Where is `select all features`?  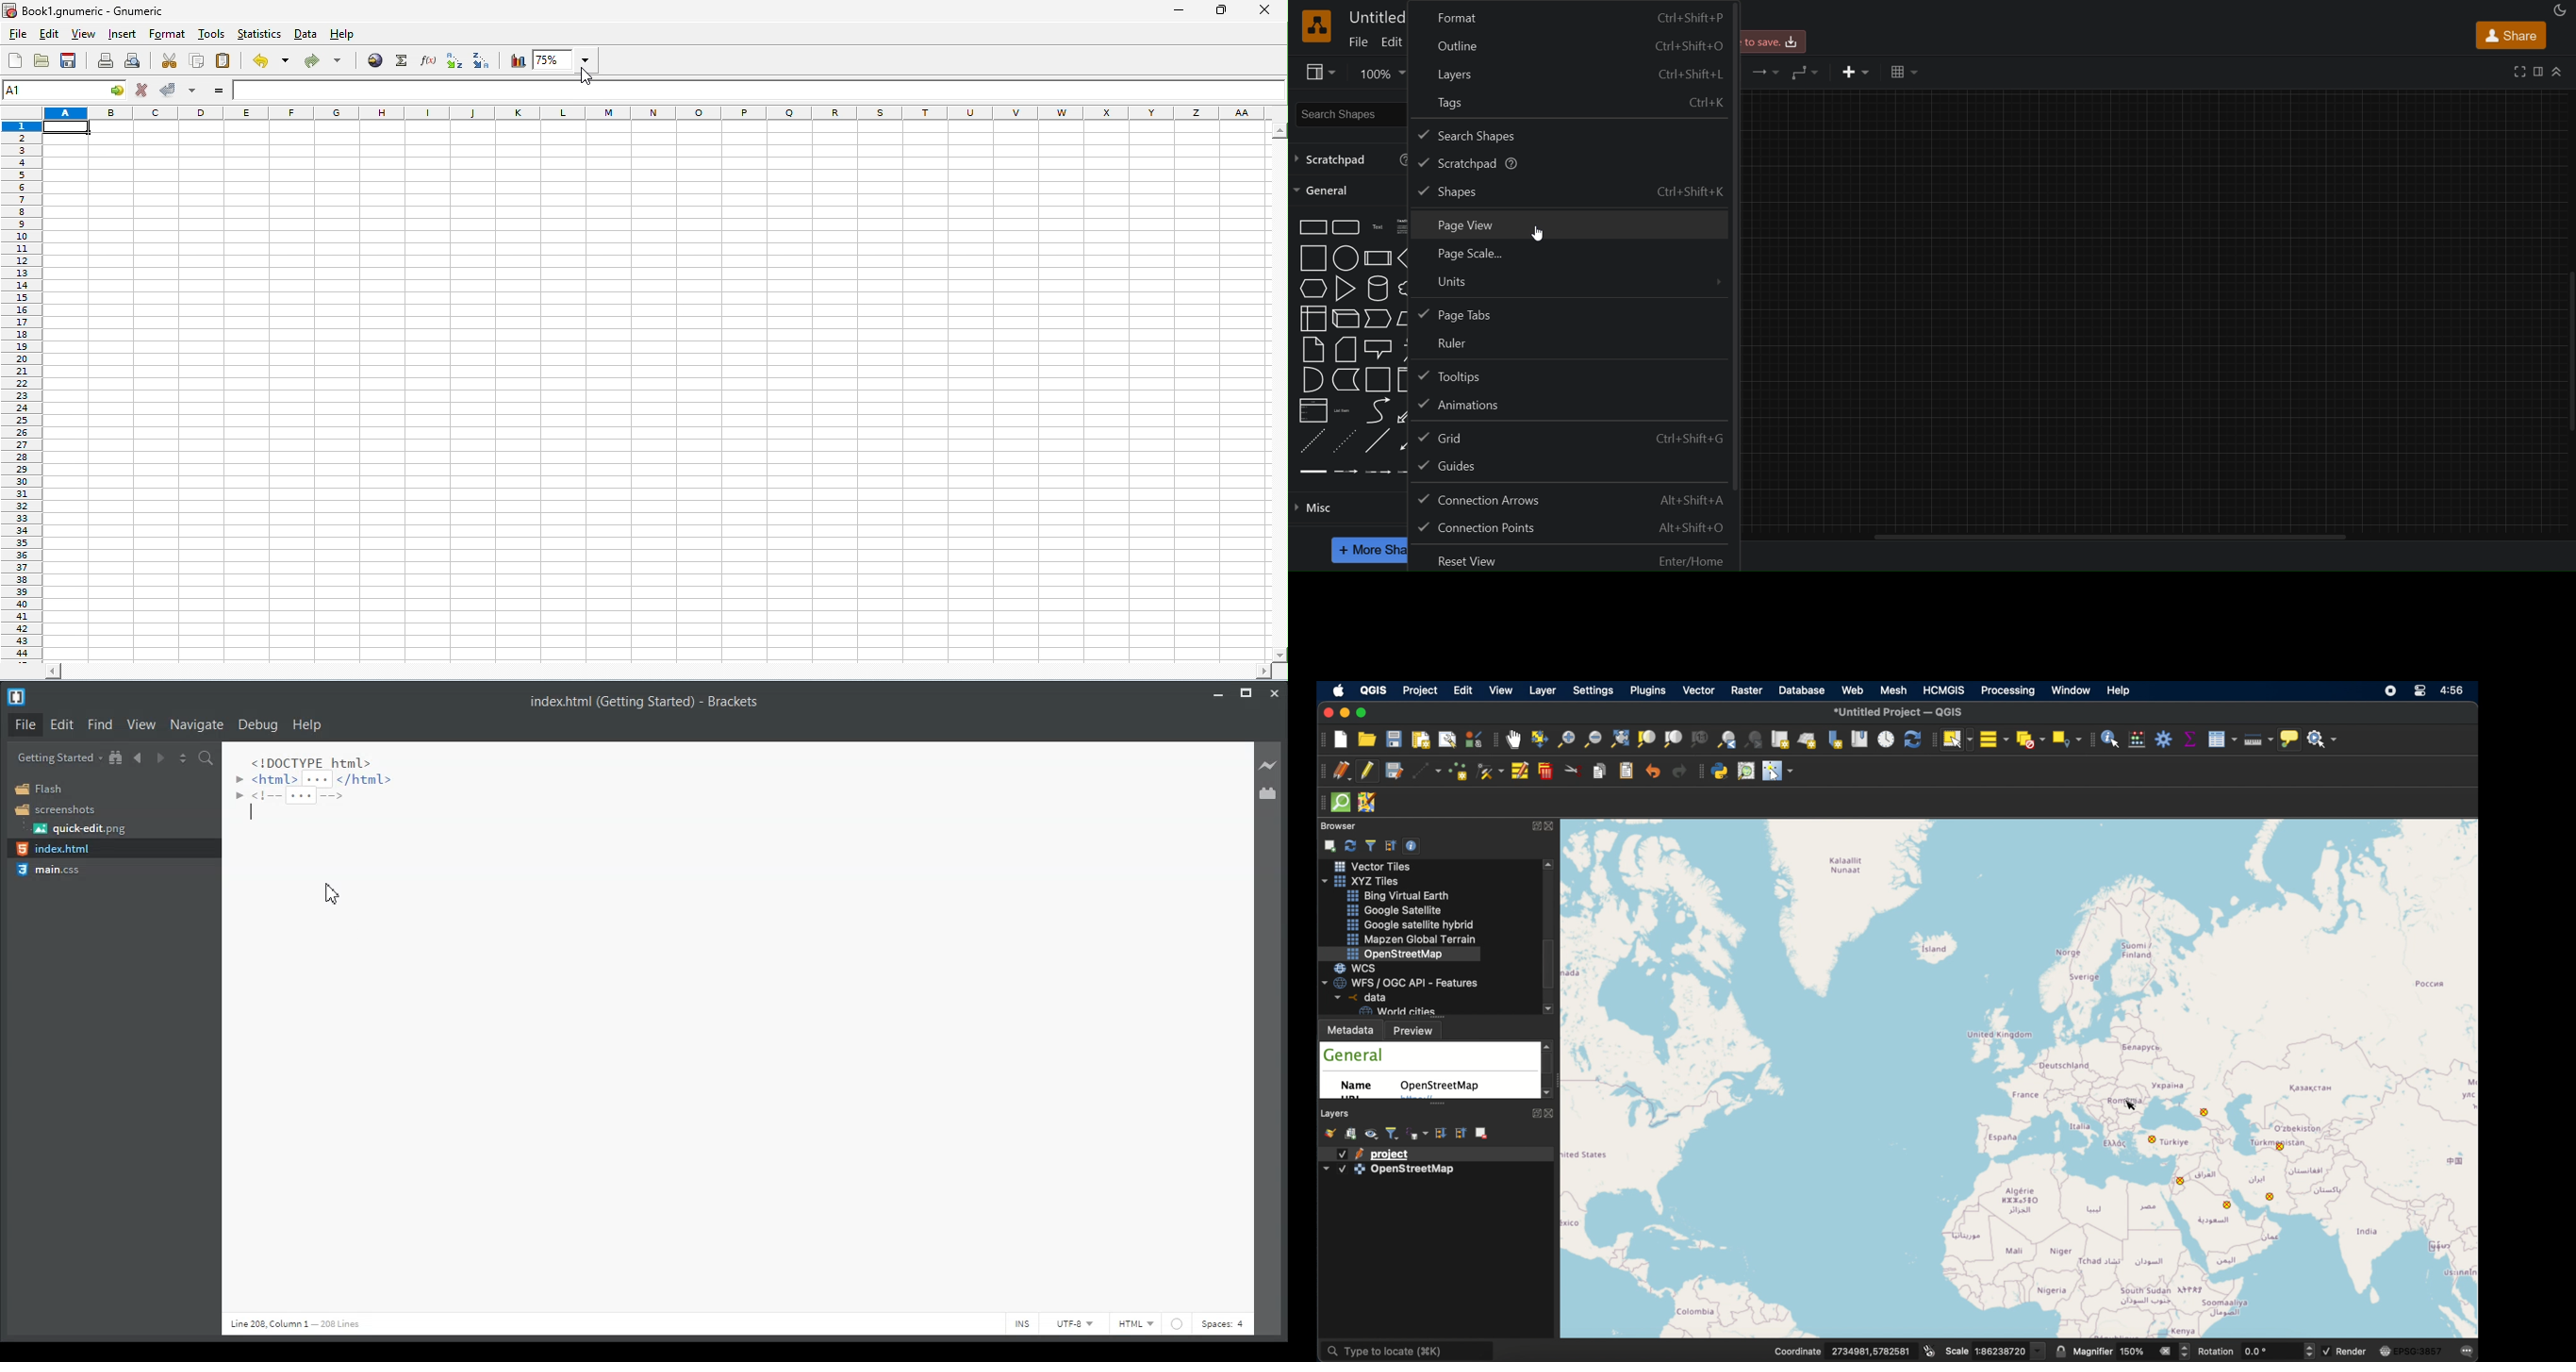
select all features is located at coordinates (1995, 738).